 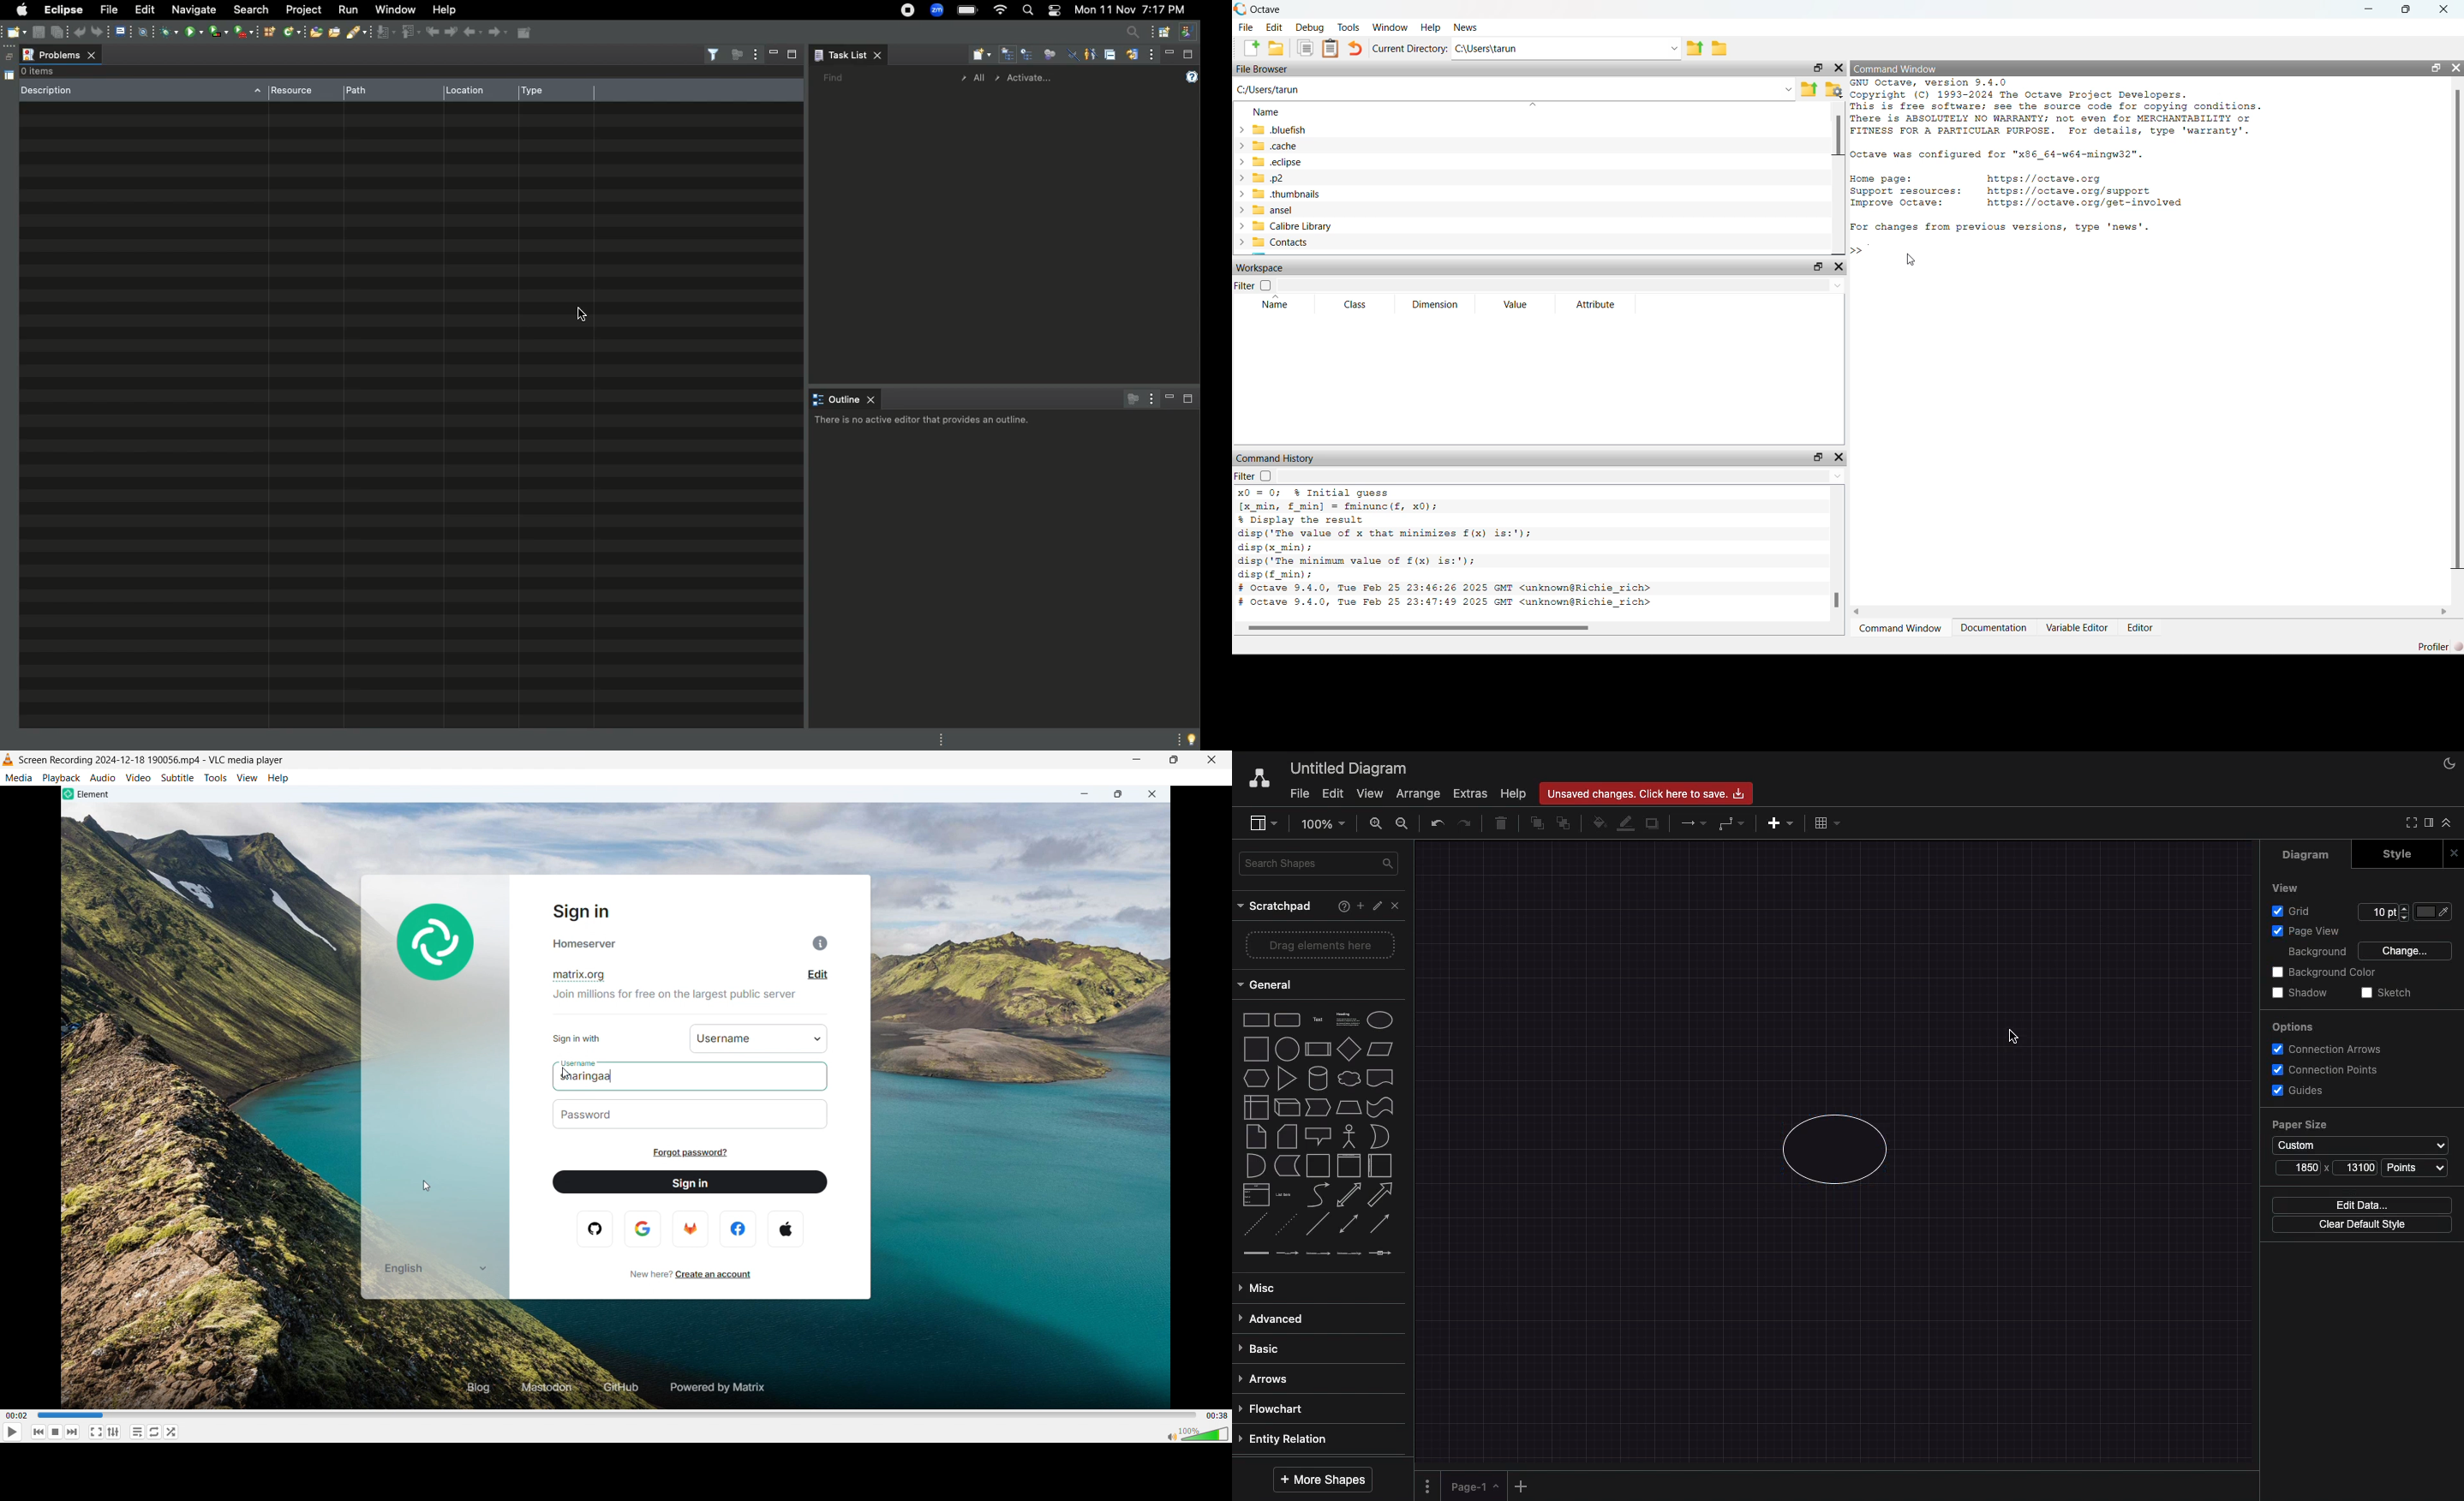 I want to click on Focus on active task, so click(x=735, y=53).